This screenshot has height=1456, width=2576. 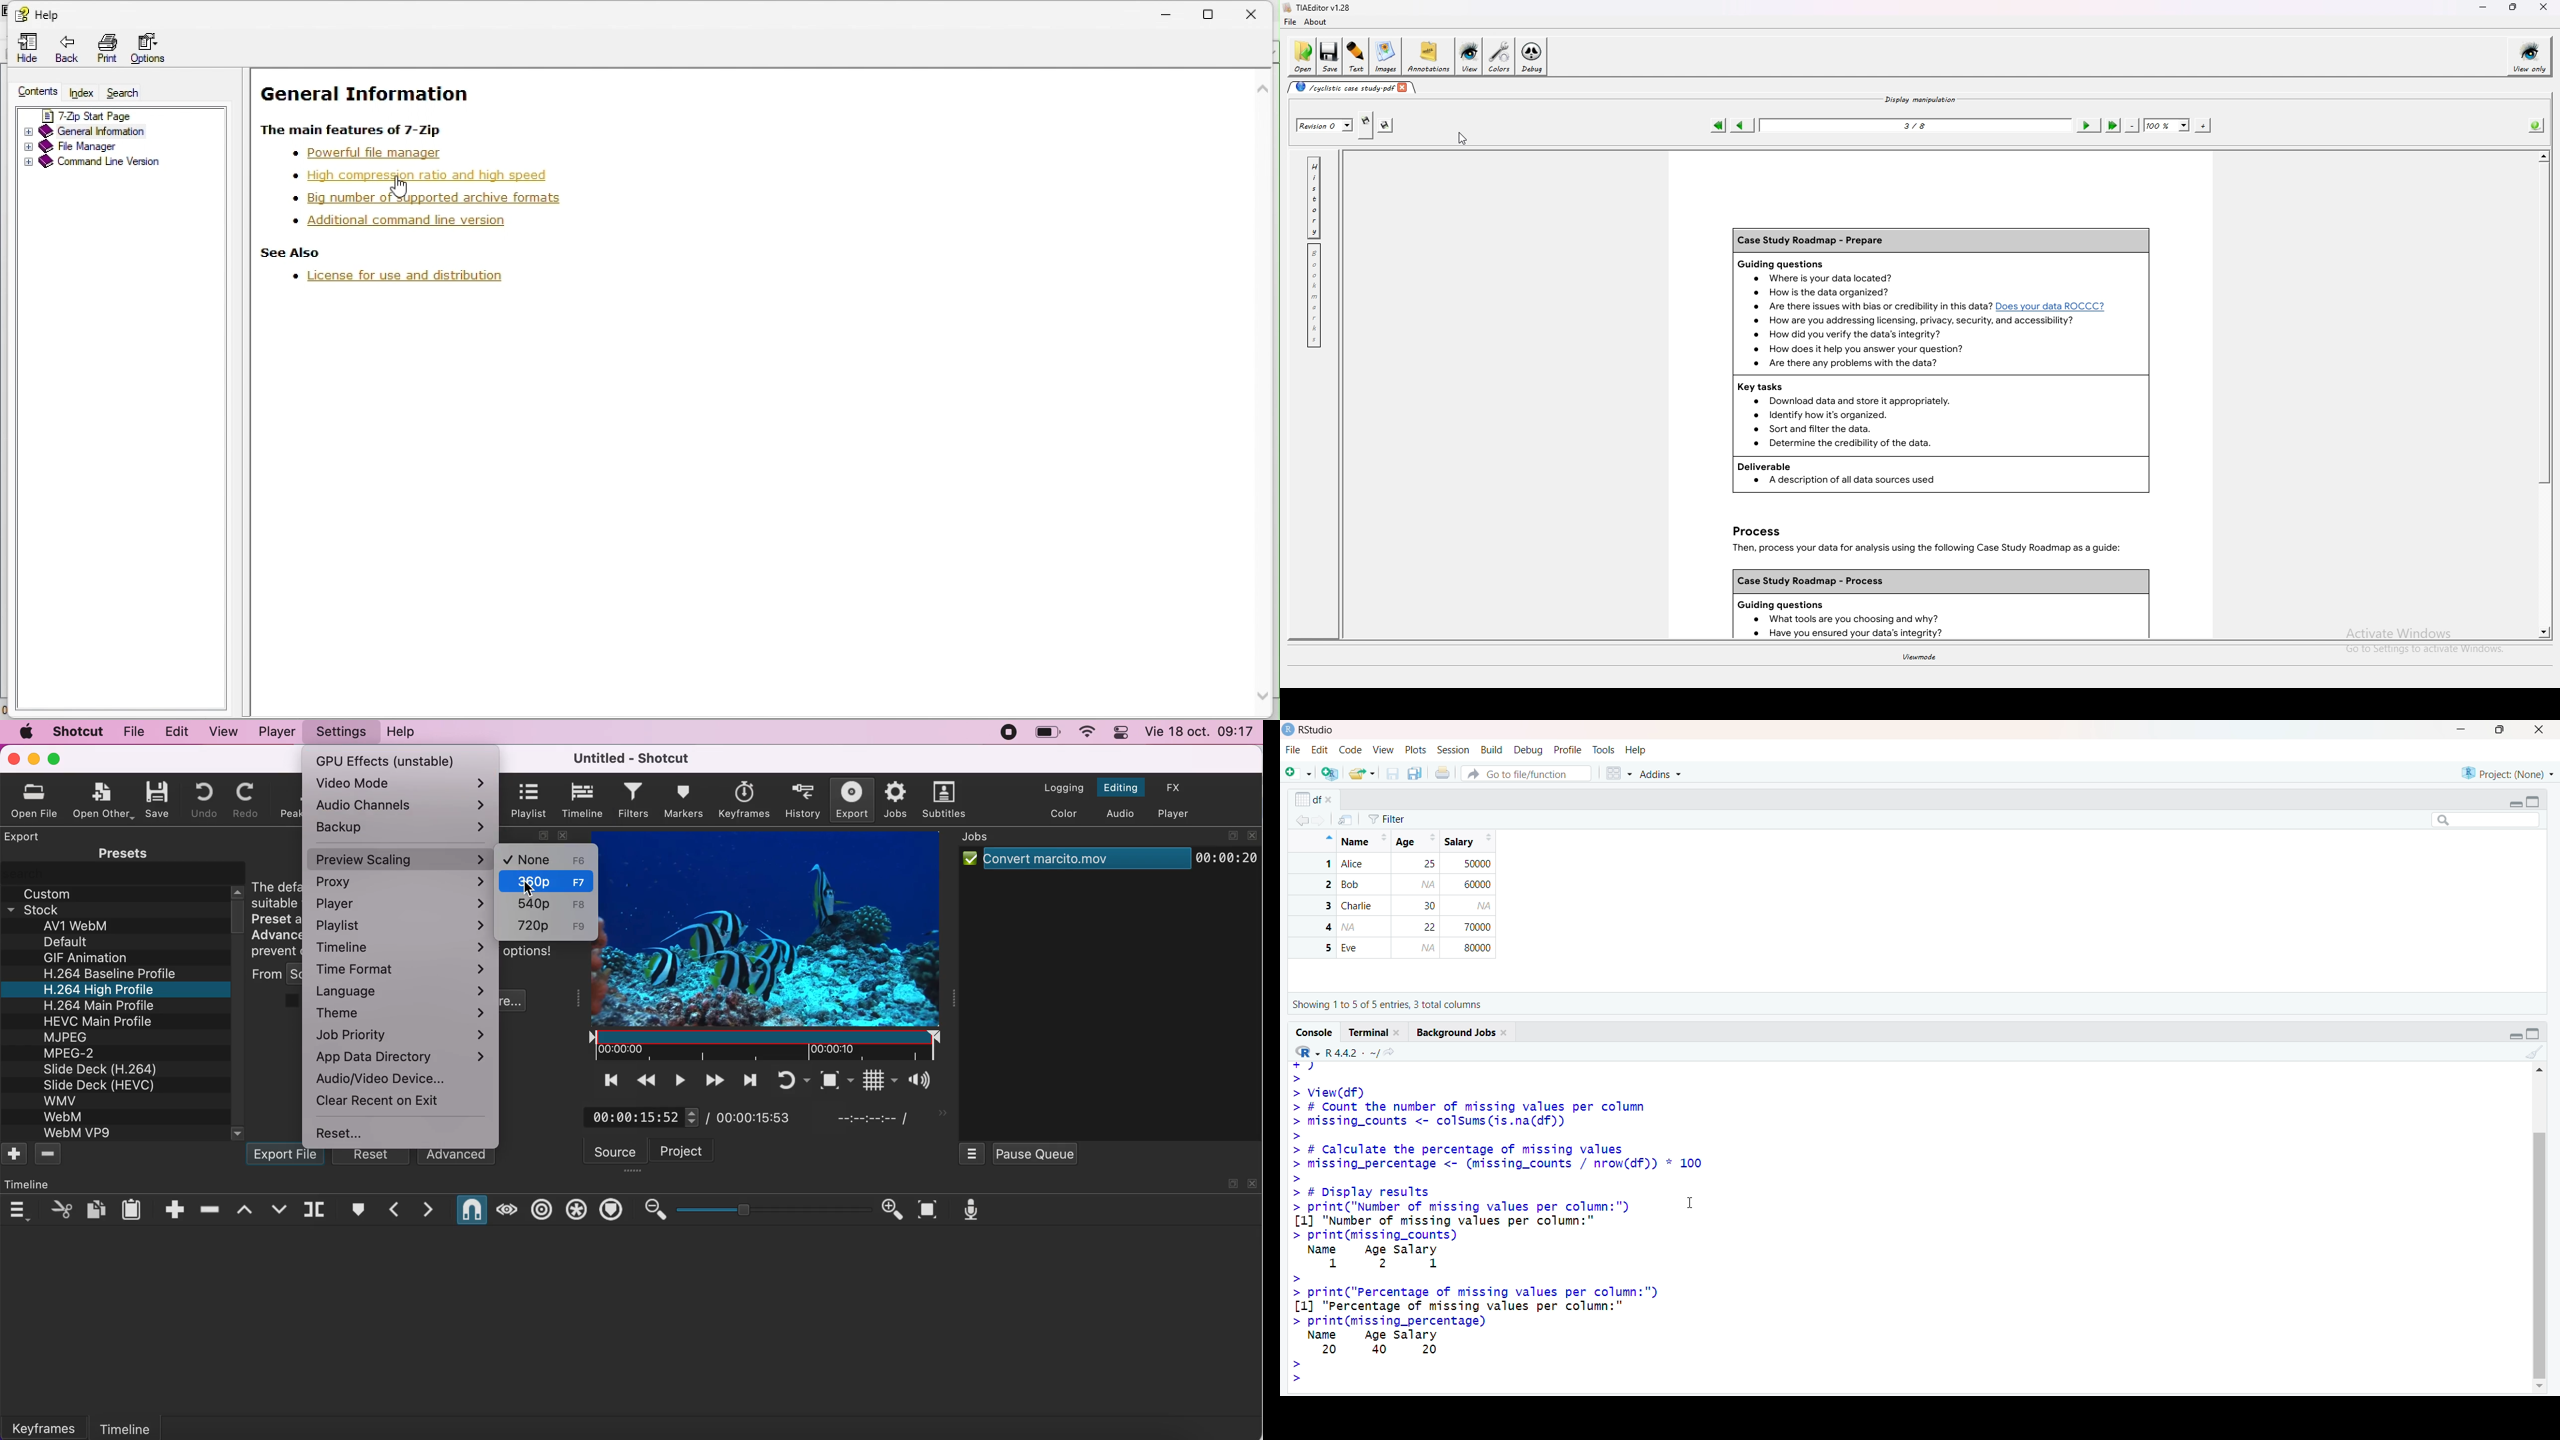 What do you see at coordinates (1298, 773) in the screenshot?
I see `New File` at bounding box center [1298, 773].